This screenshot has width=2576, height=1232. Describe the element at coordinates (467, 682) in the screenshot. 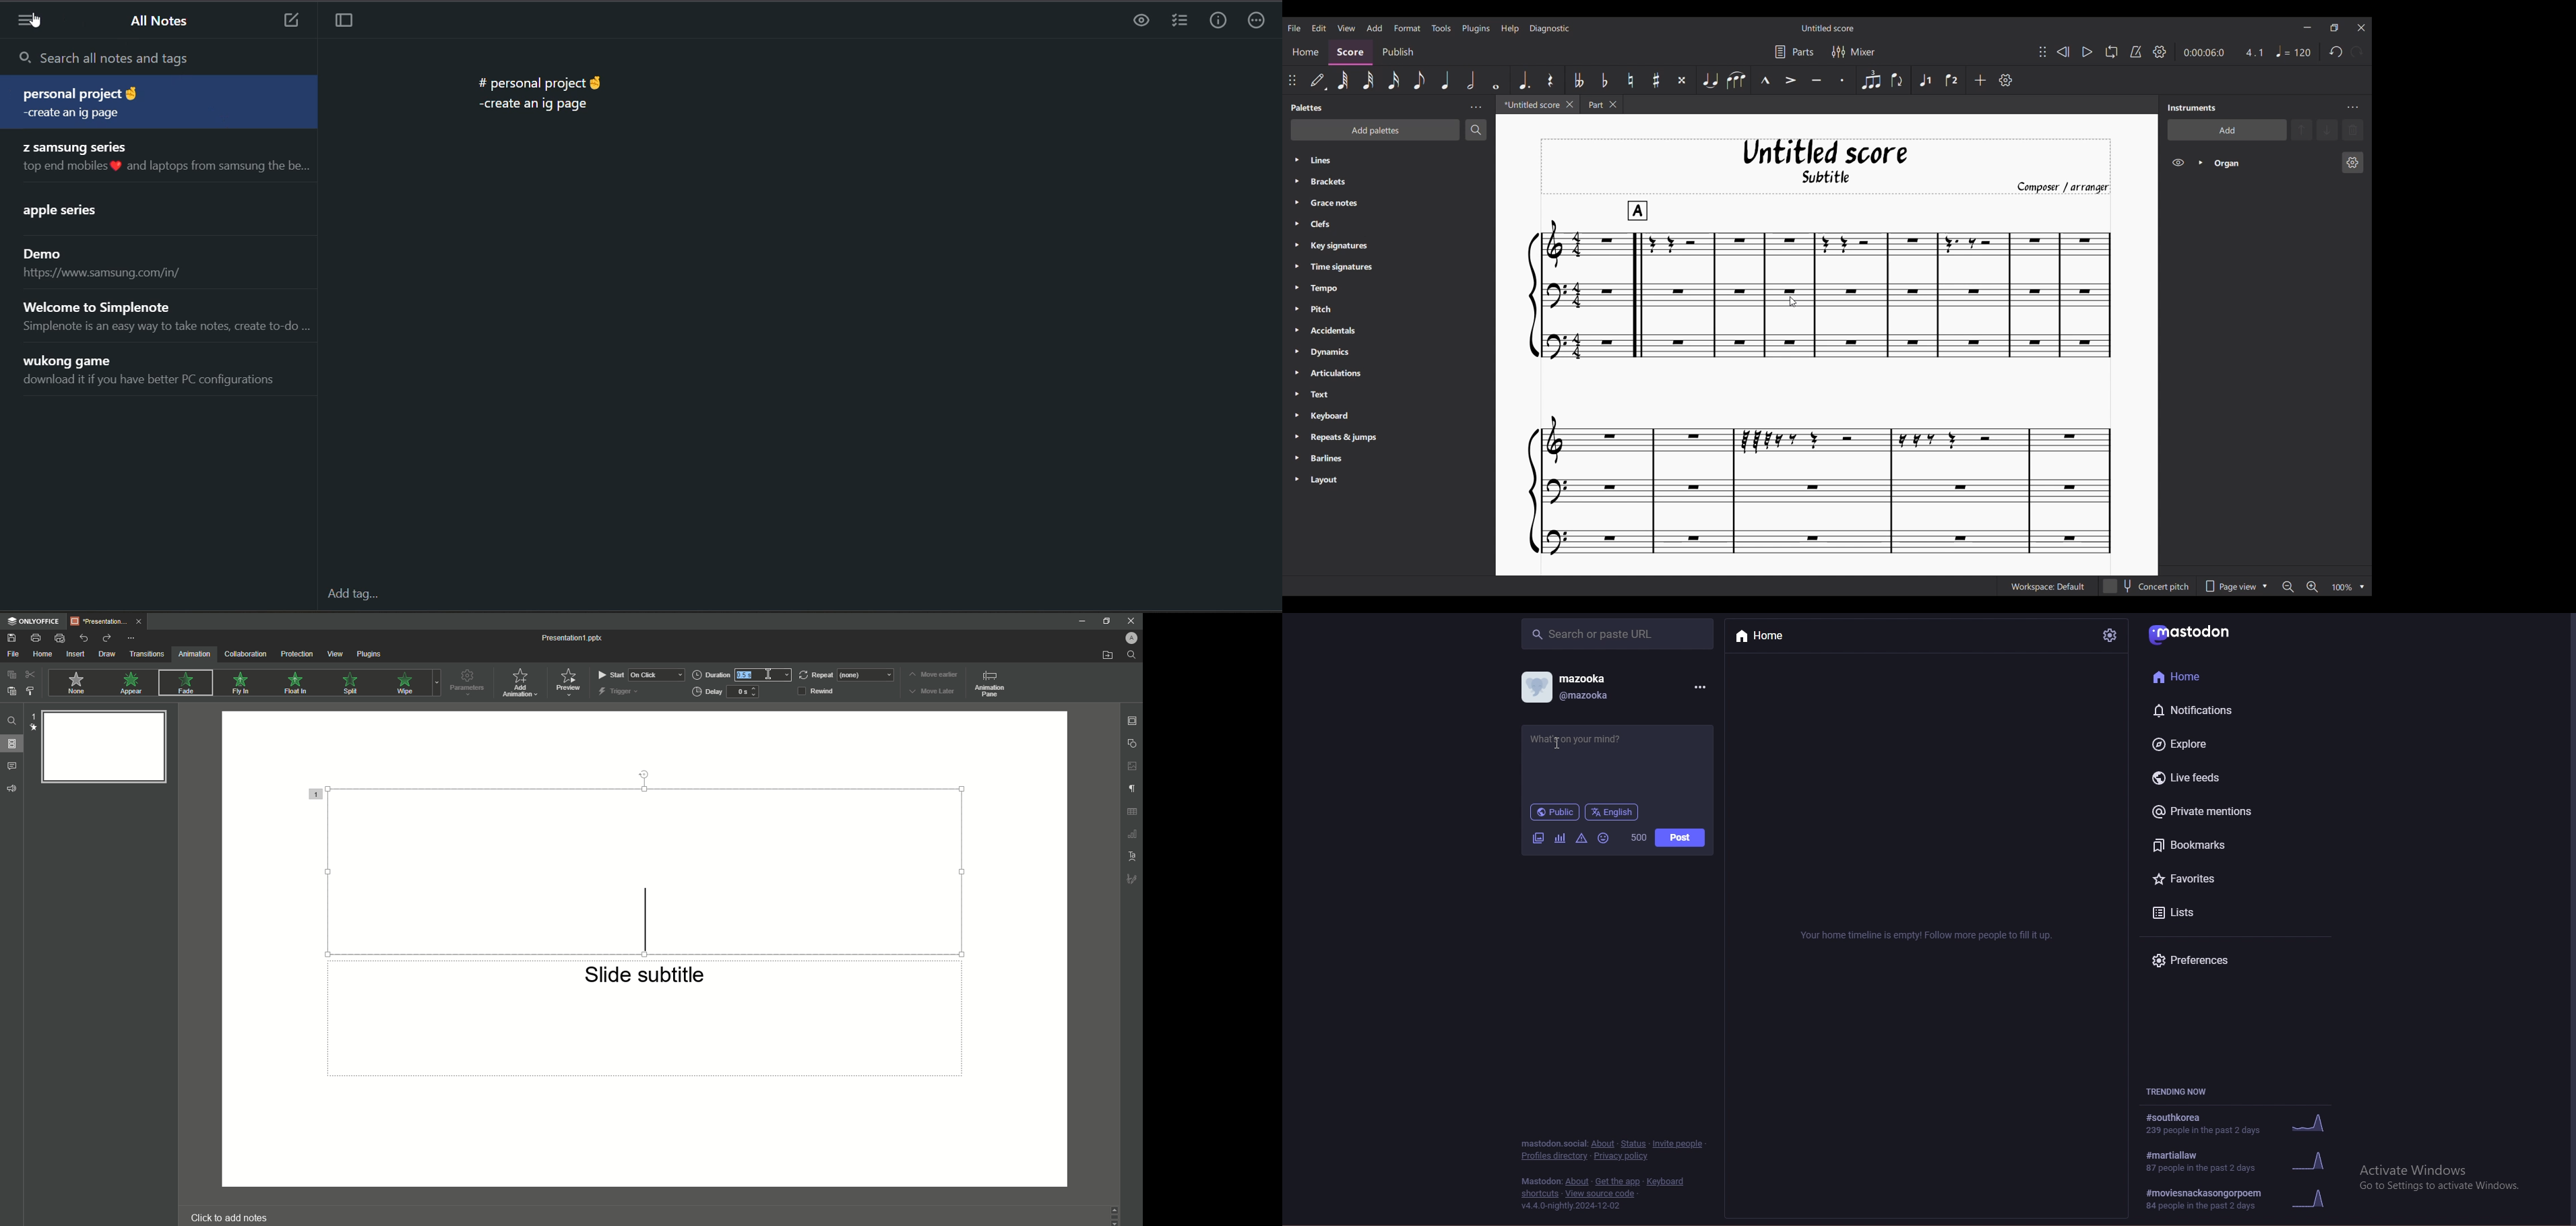

I see `Parameters` at that location.